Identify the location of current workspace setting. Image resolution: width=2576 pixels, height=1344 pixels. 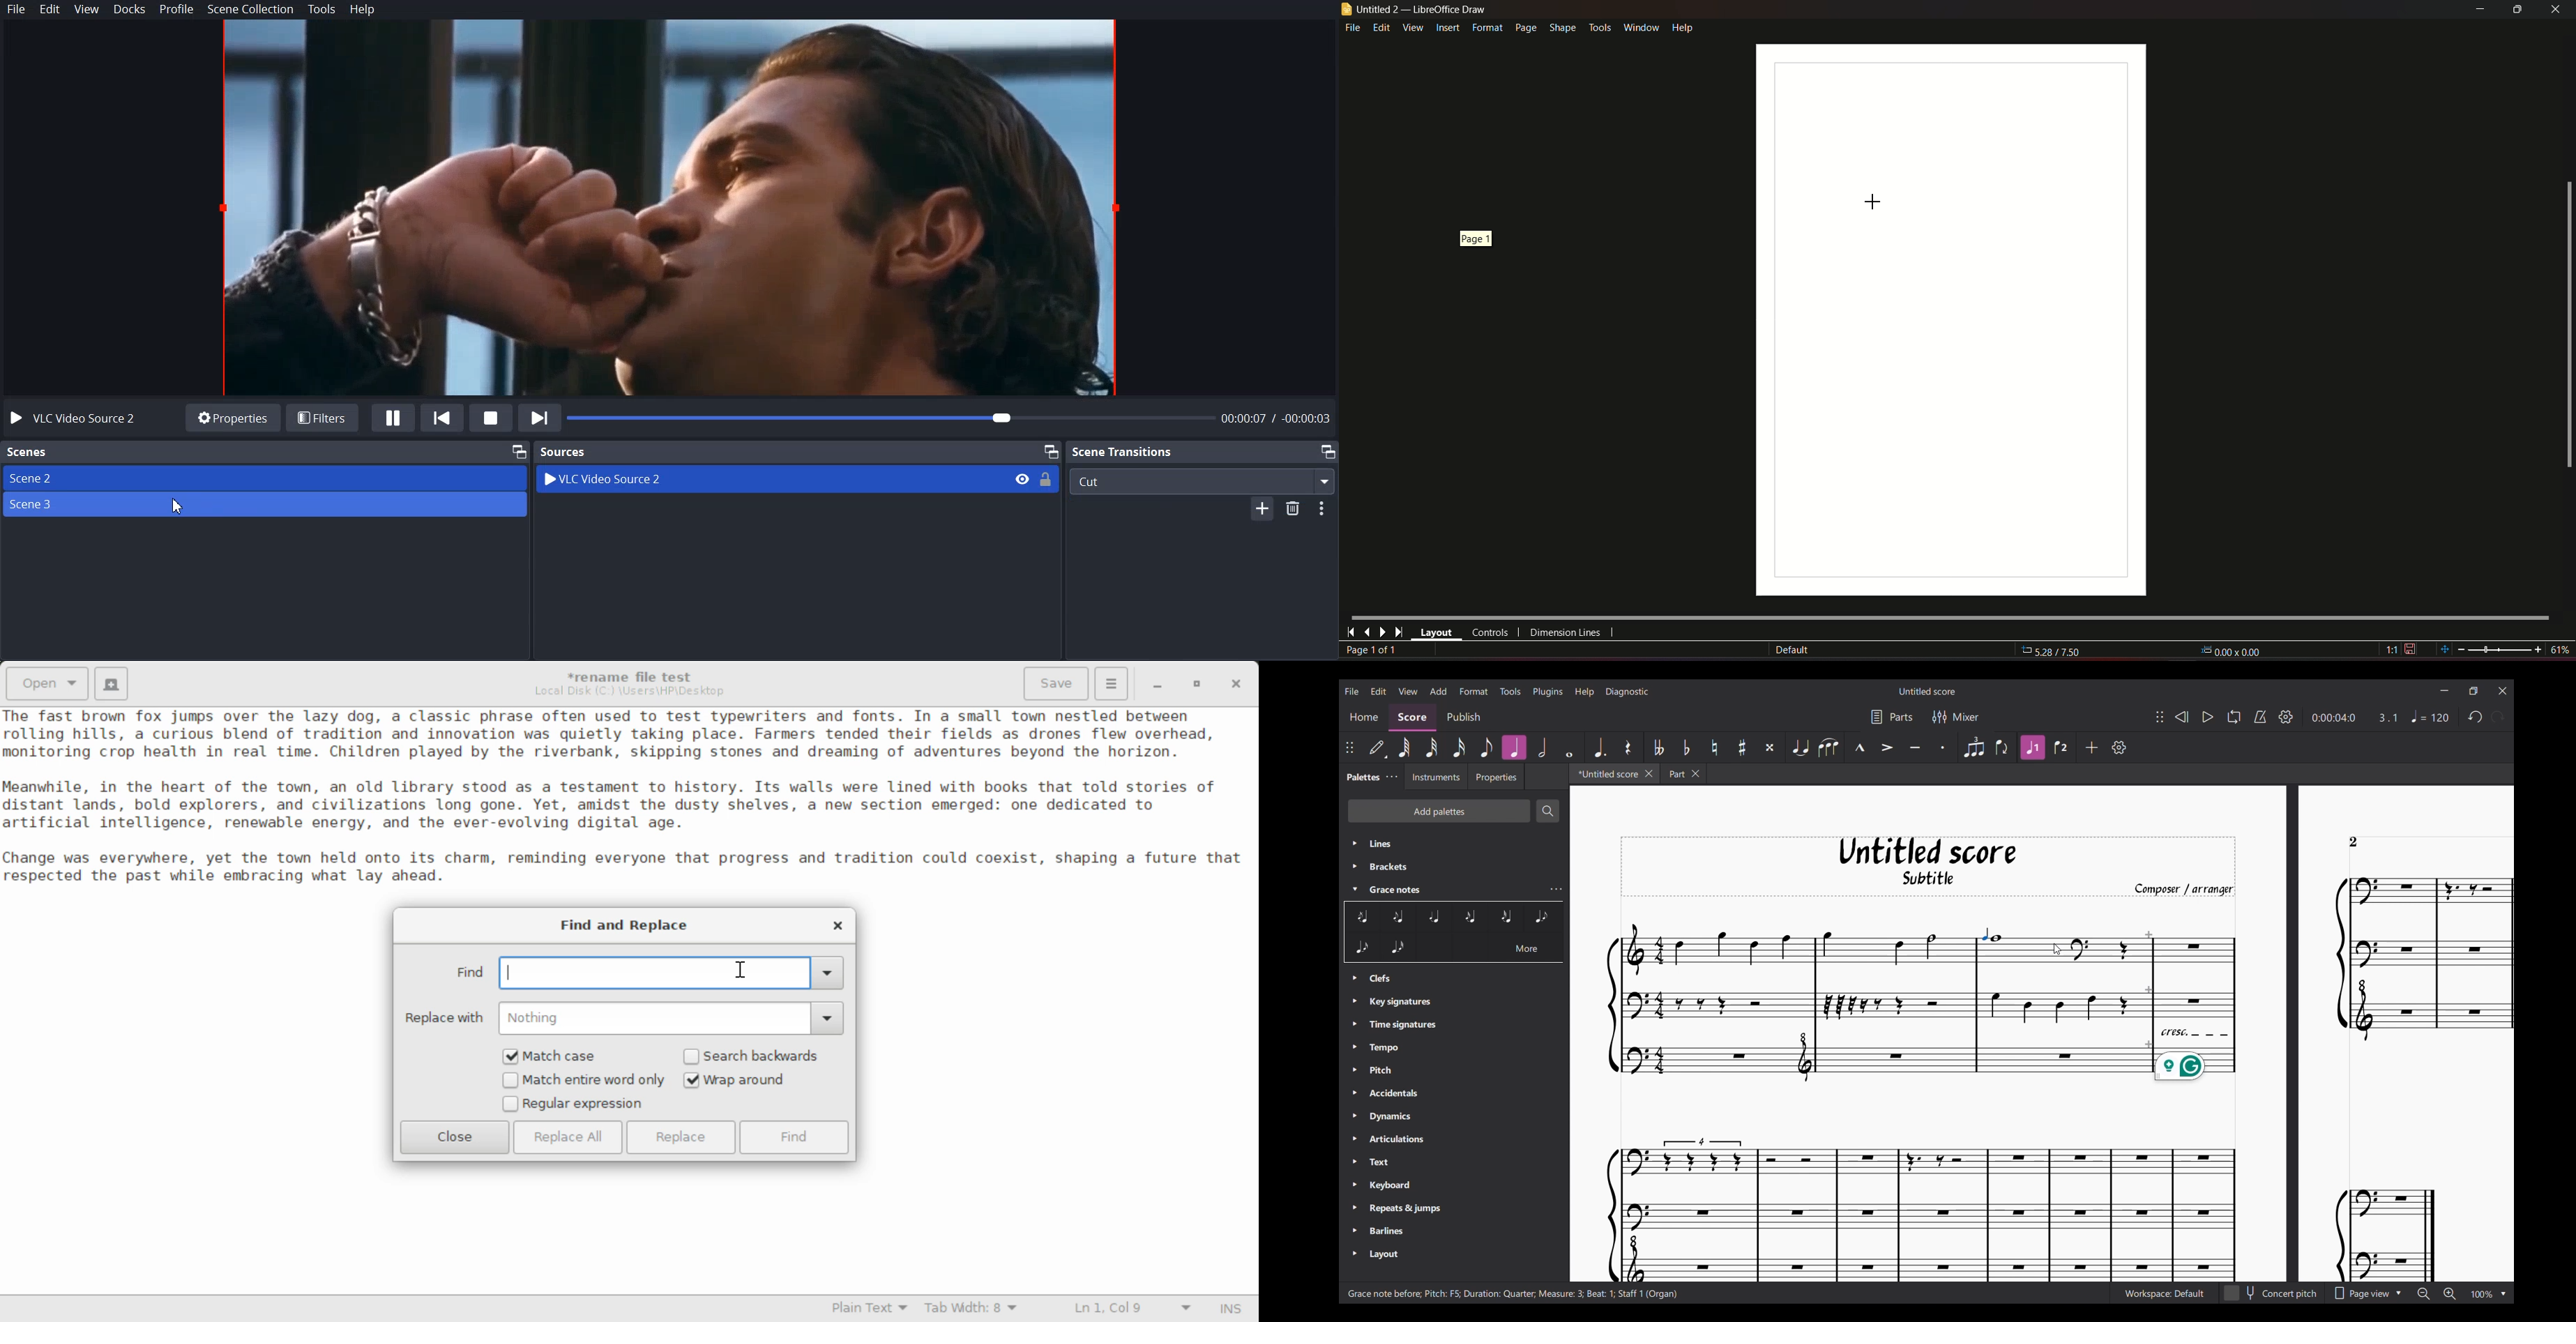
(2161, 1296).